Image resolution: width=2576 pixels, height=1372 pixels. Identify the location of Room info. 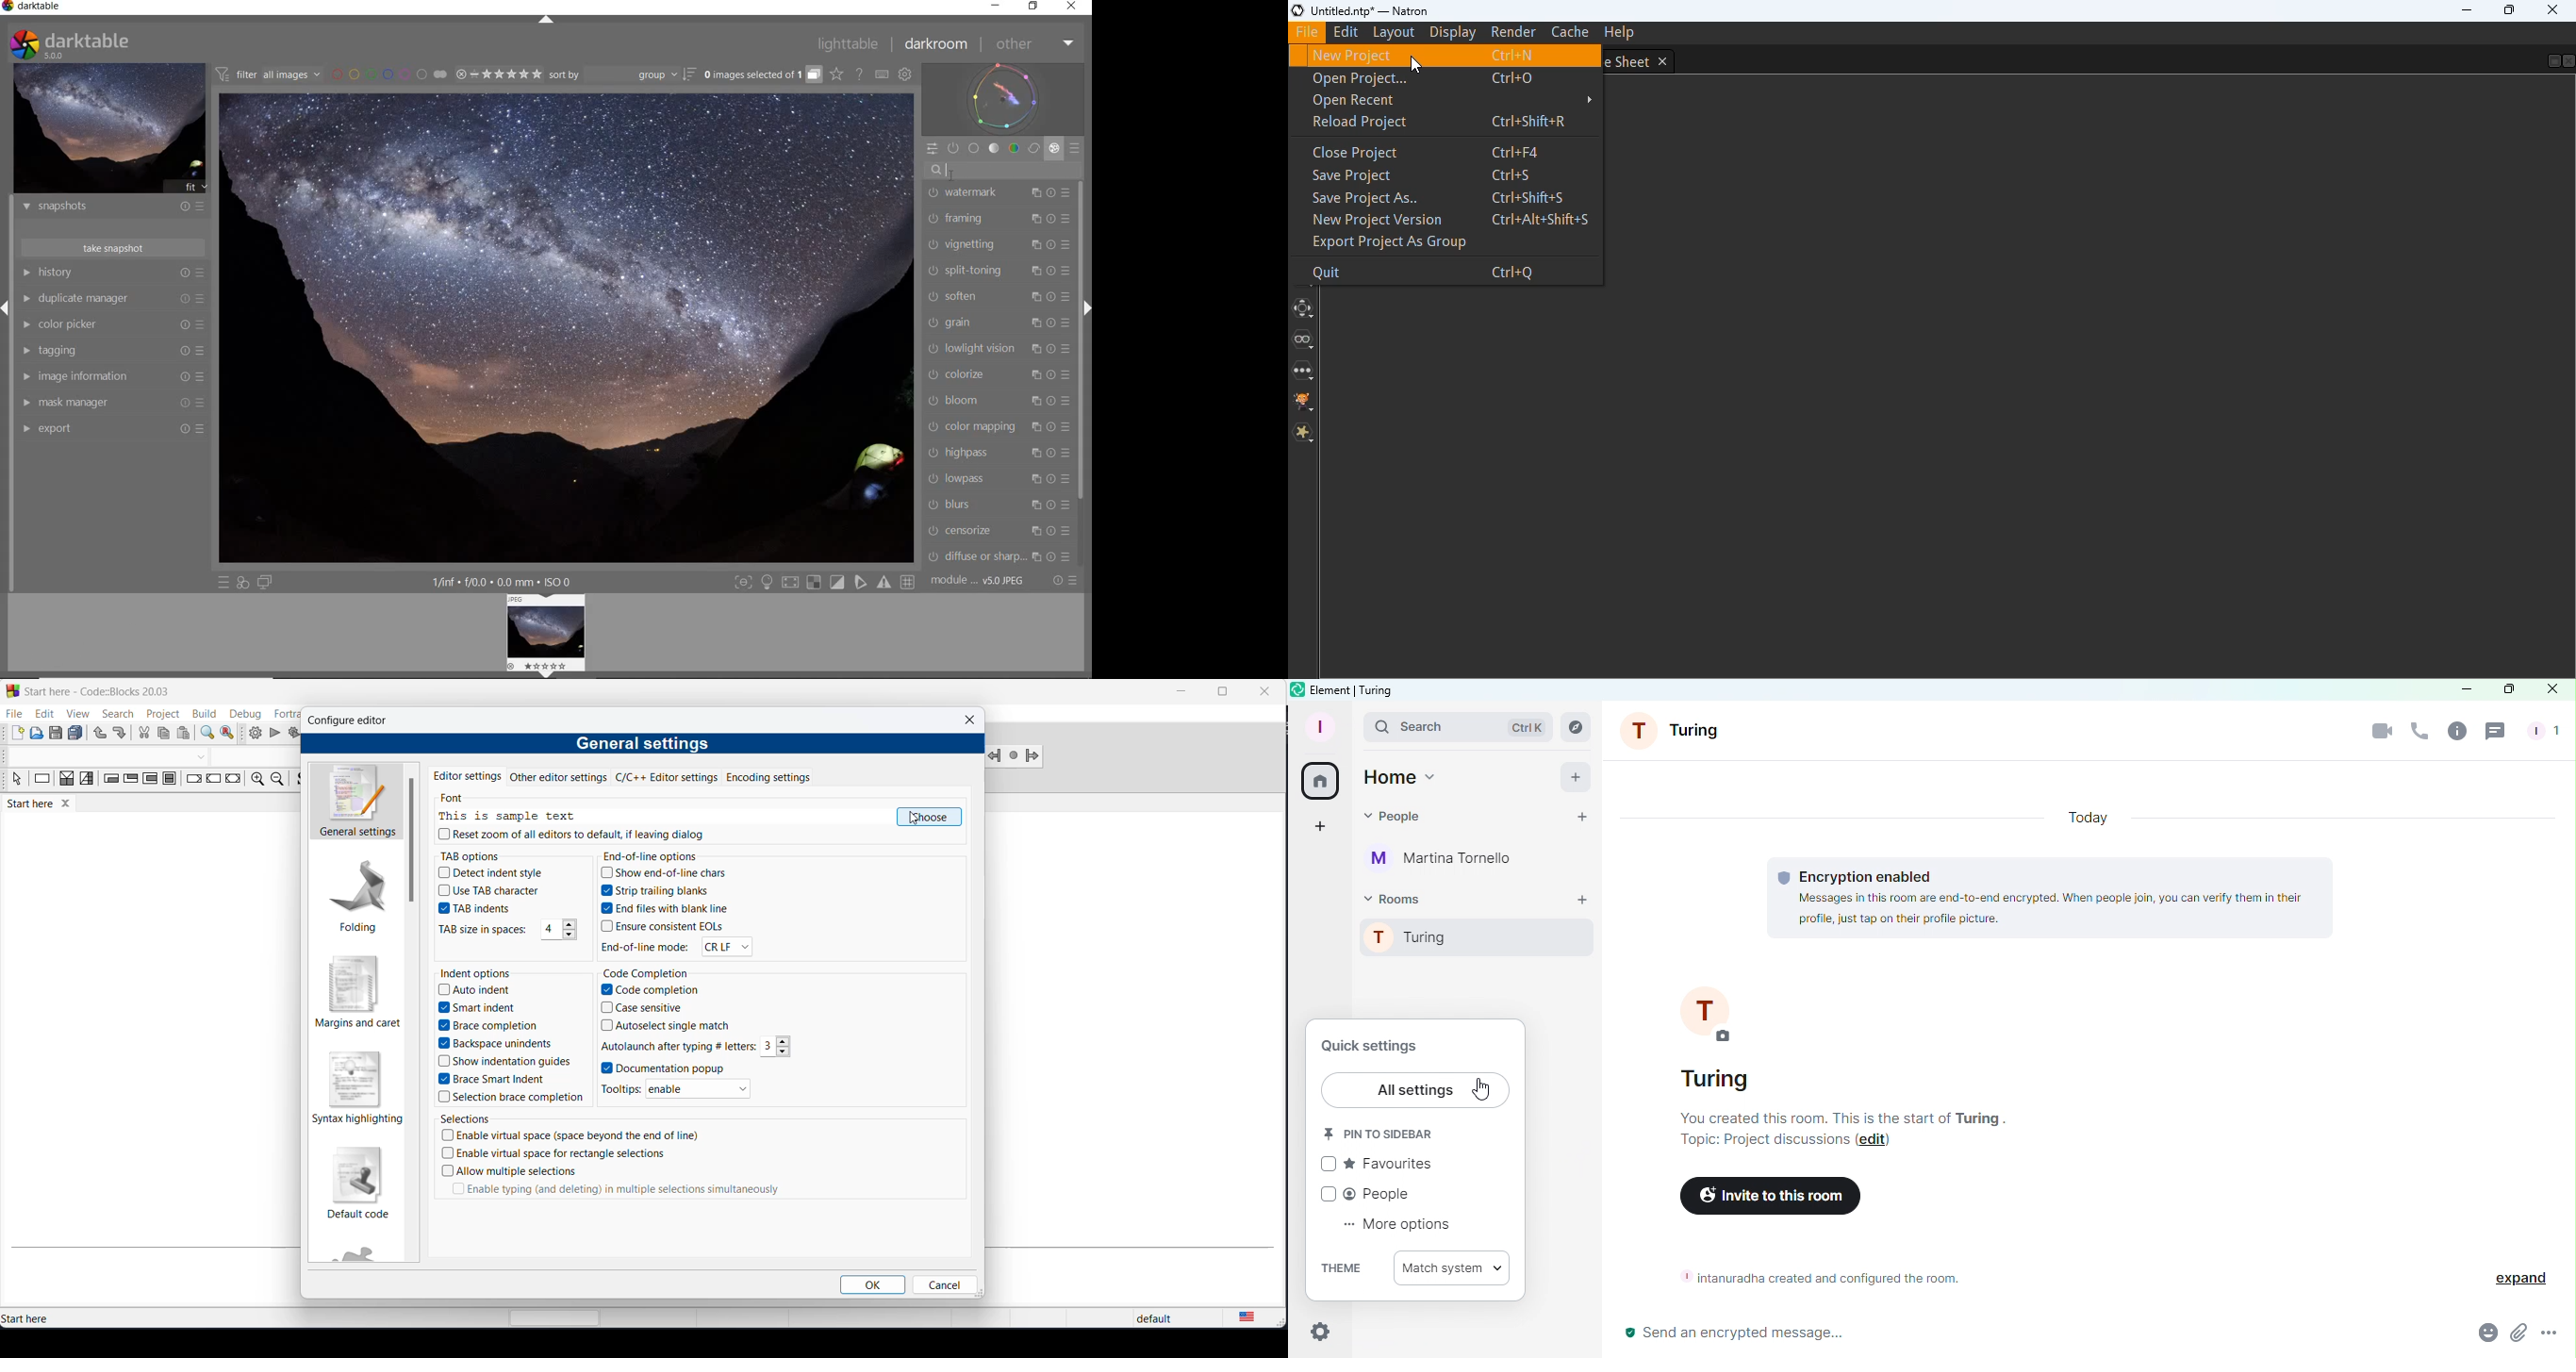
(2458, 736).